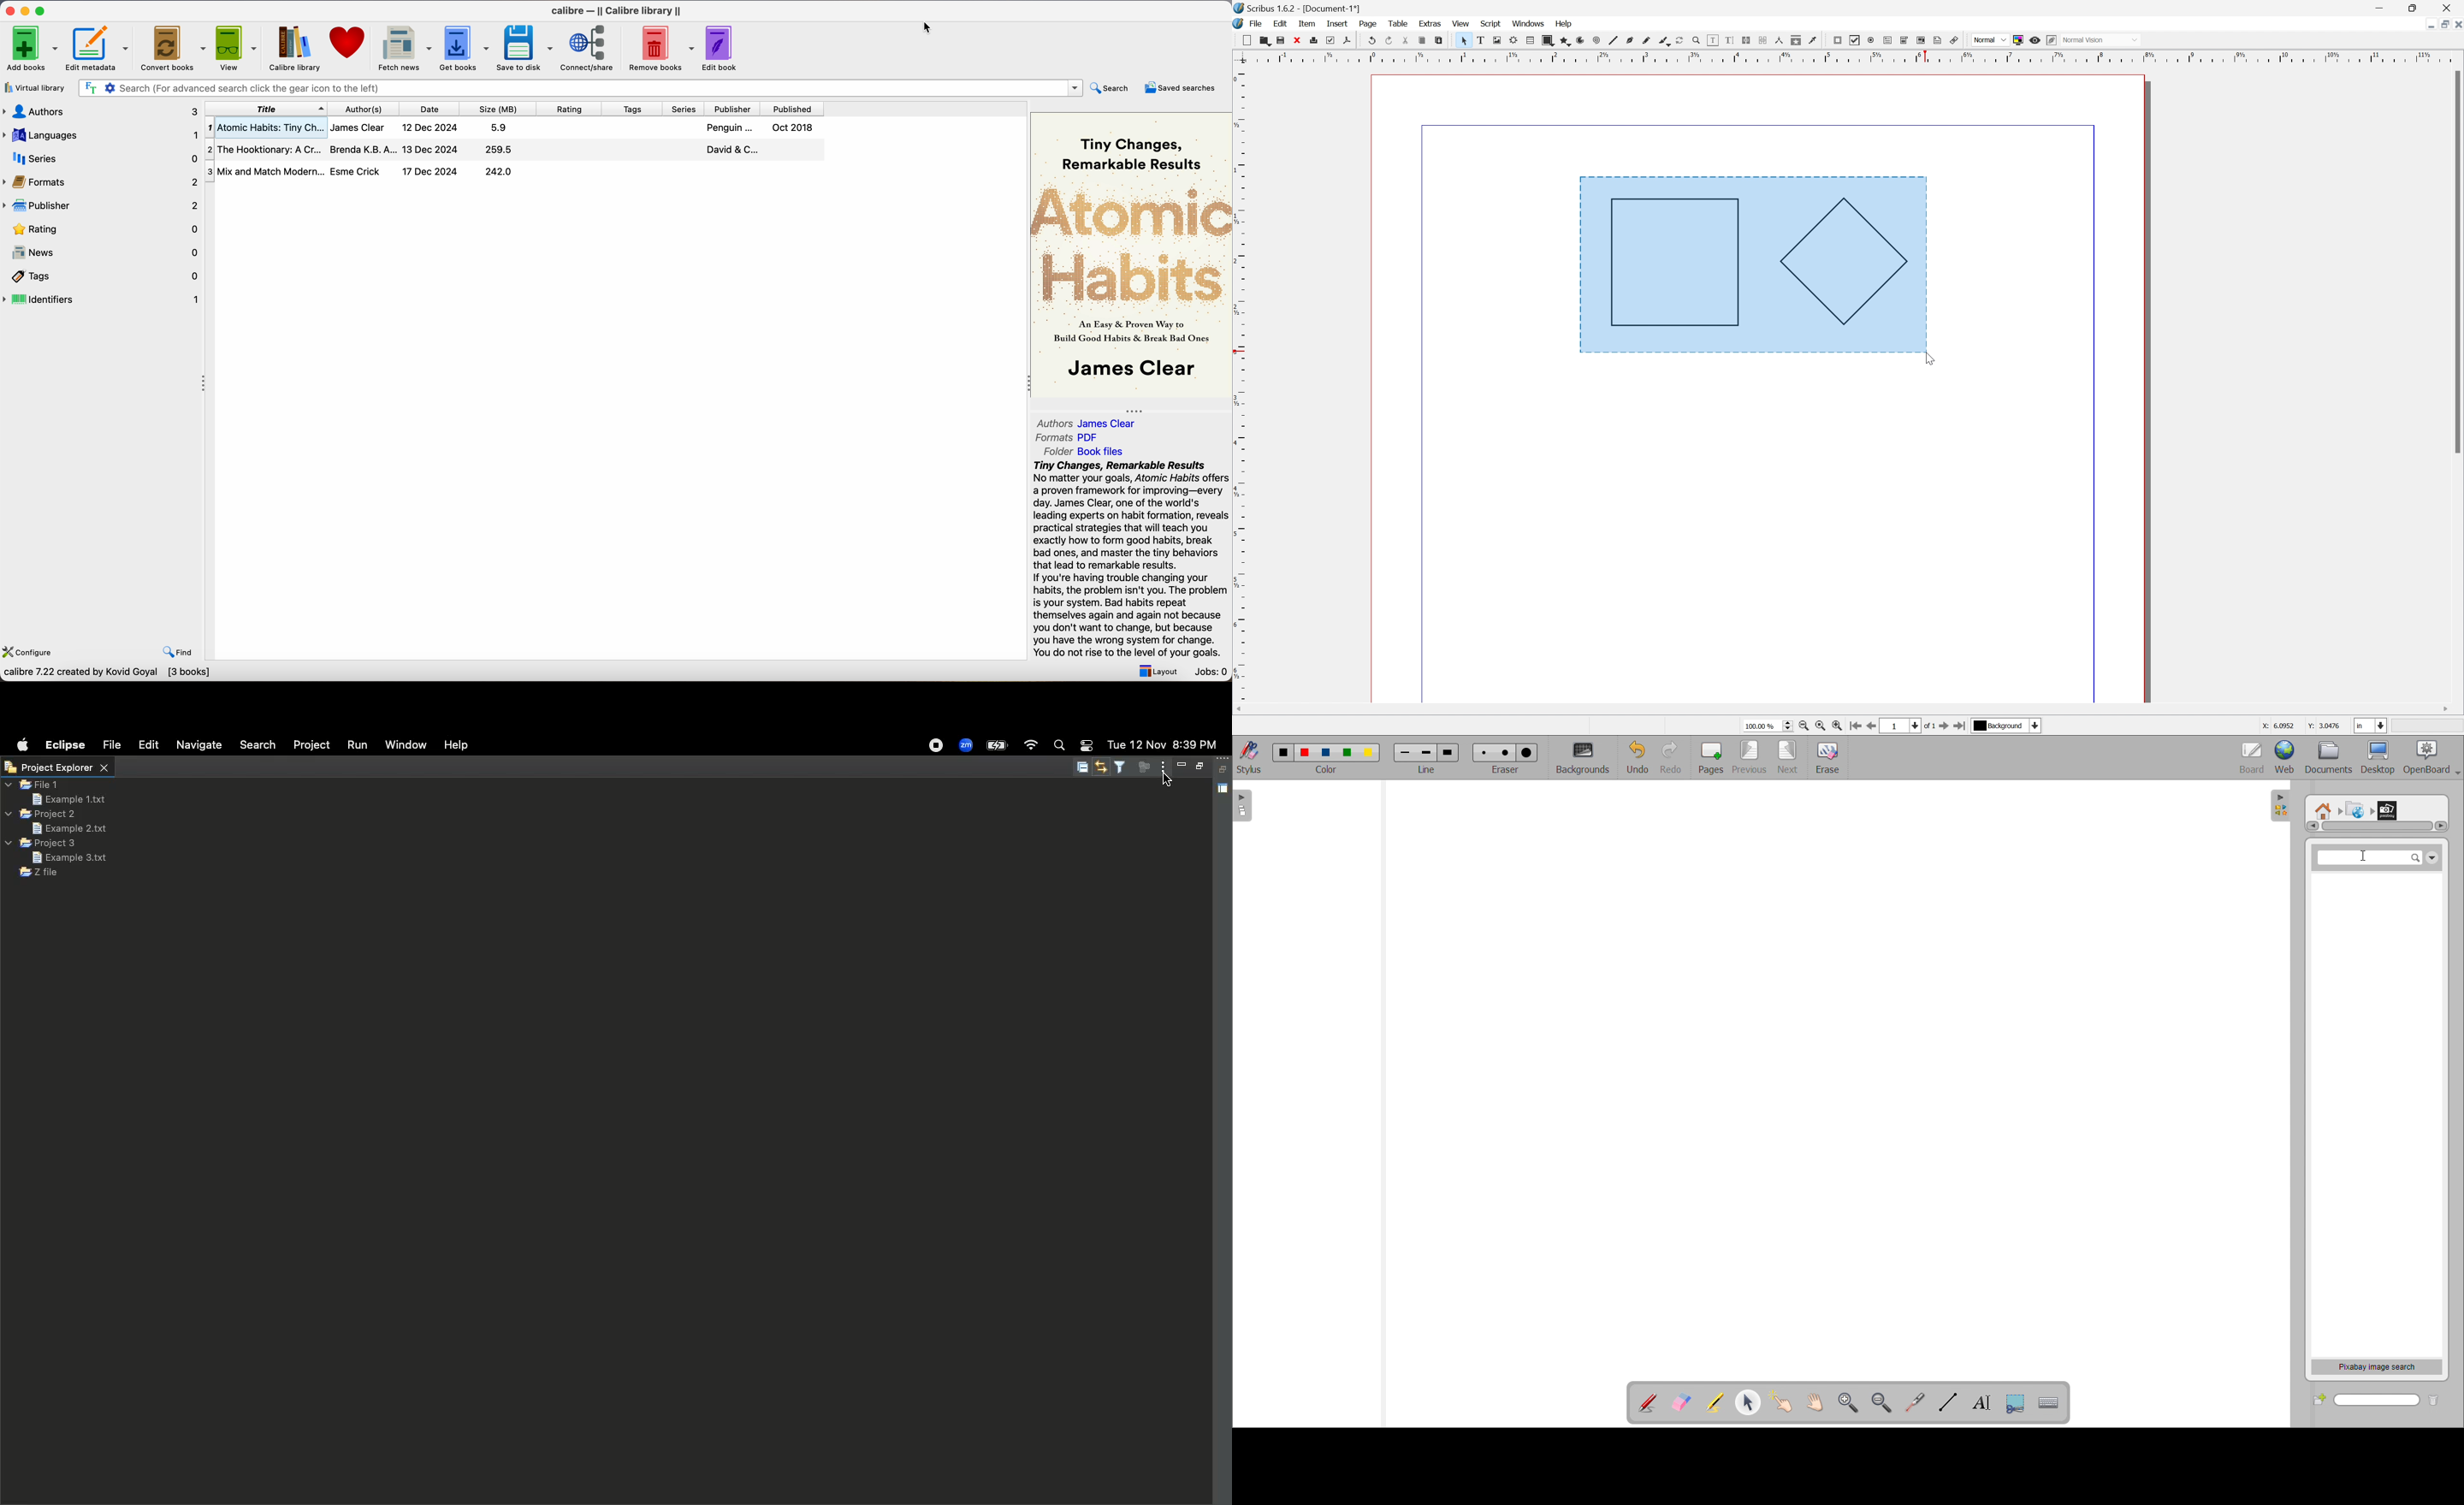 Image resolution: width=2464 pixels, height=1512 pixels. Describe the element at coordinates (1528, 40) in the screenshot. I see `table` at that location.